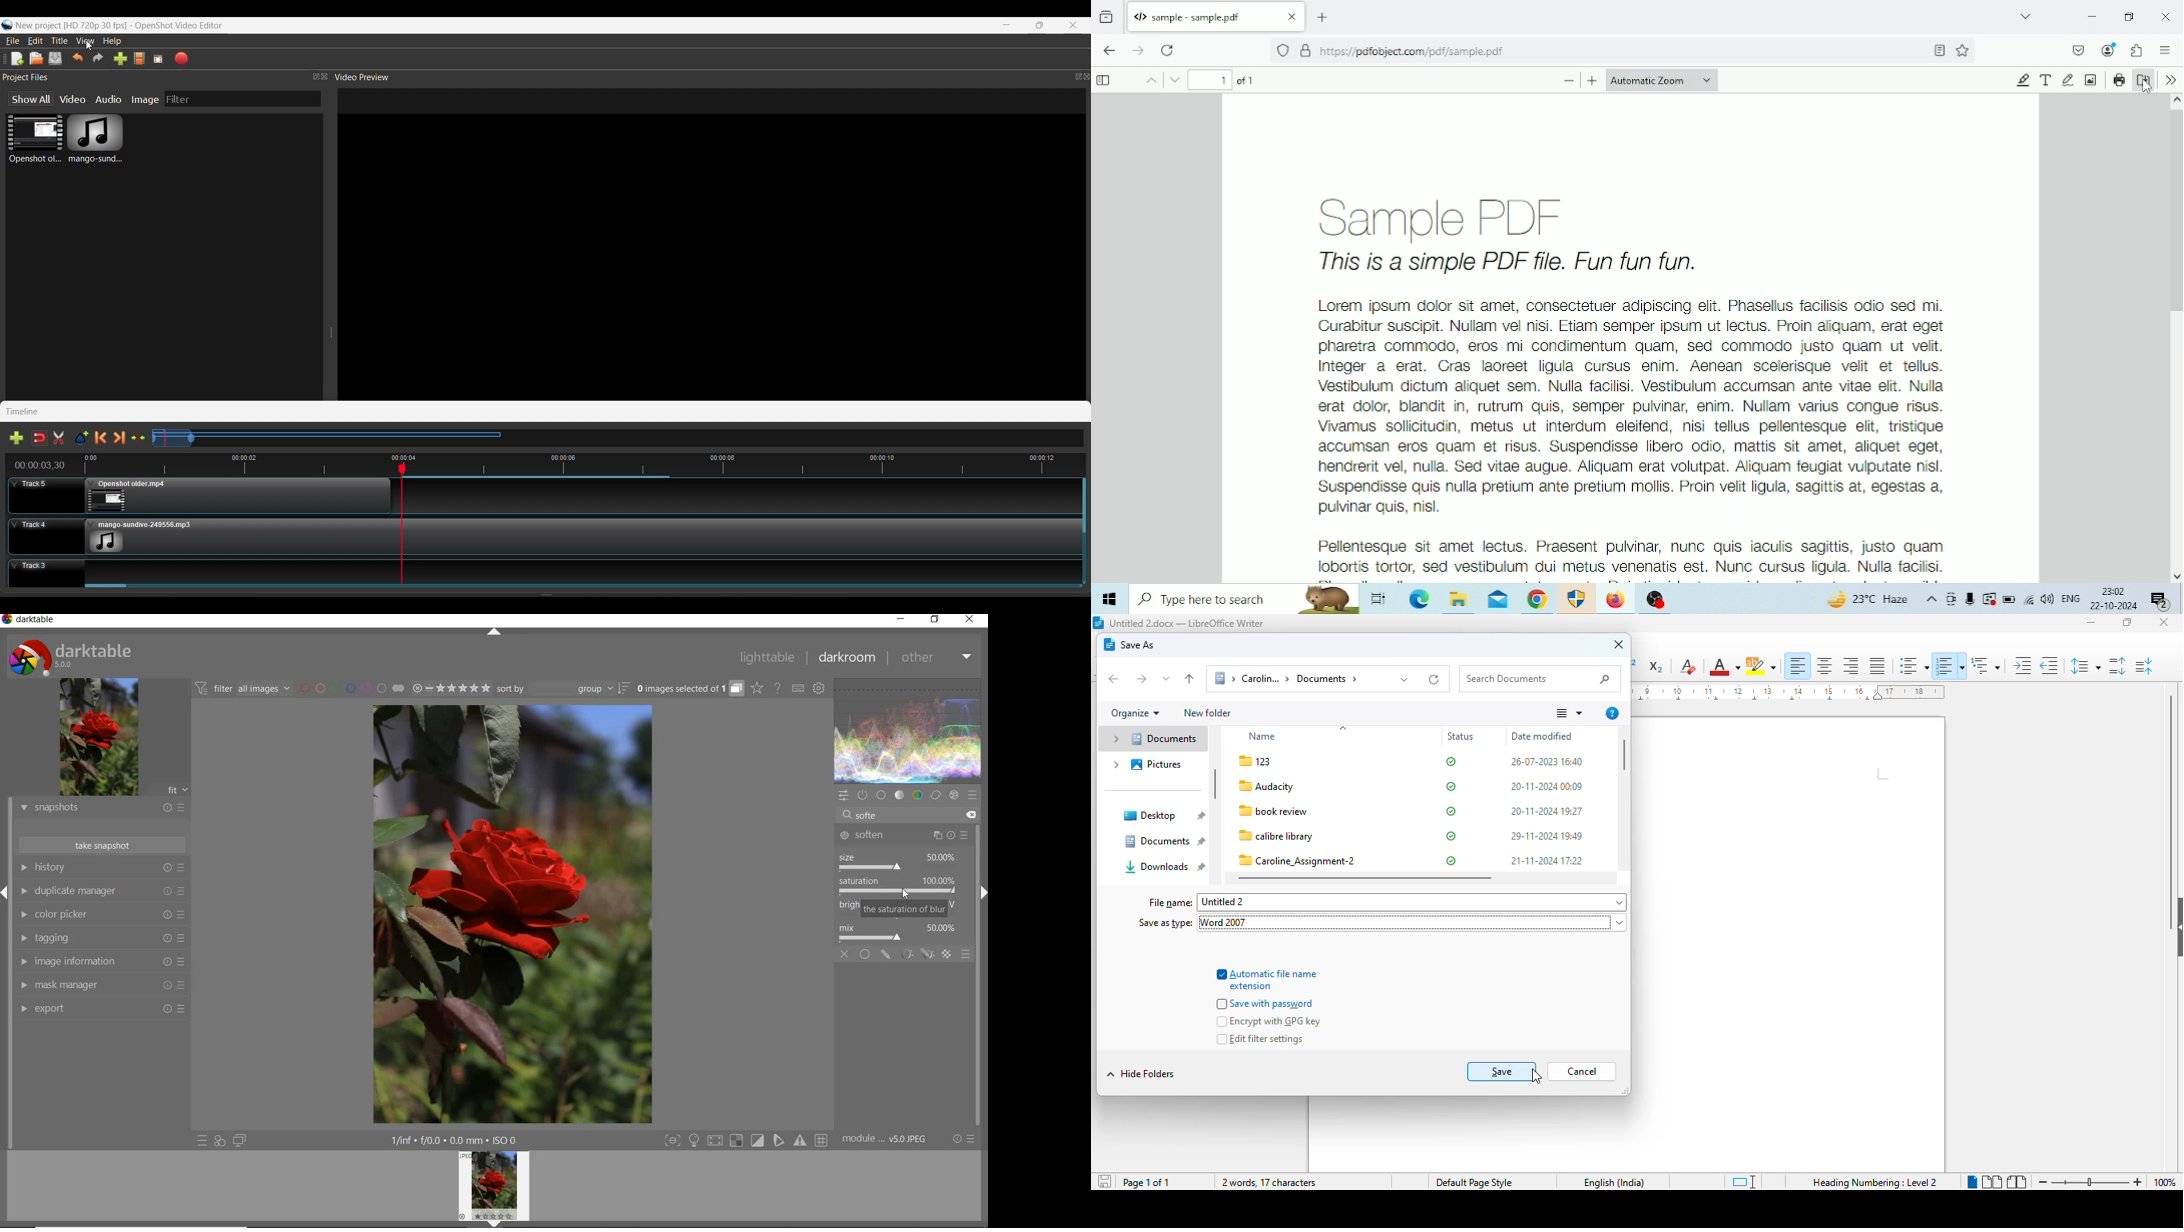 The image size is (2184, 1232). Describe the element at coordinates (935, 659) in the screenshot. I see `other` at that location.